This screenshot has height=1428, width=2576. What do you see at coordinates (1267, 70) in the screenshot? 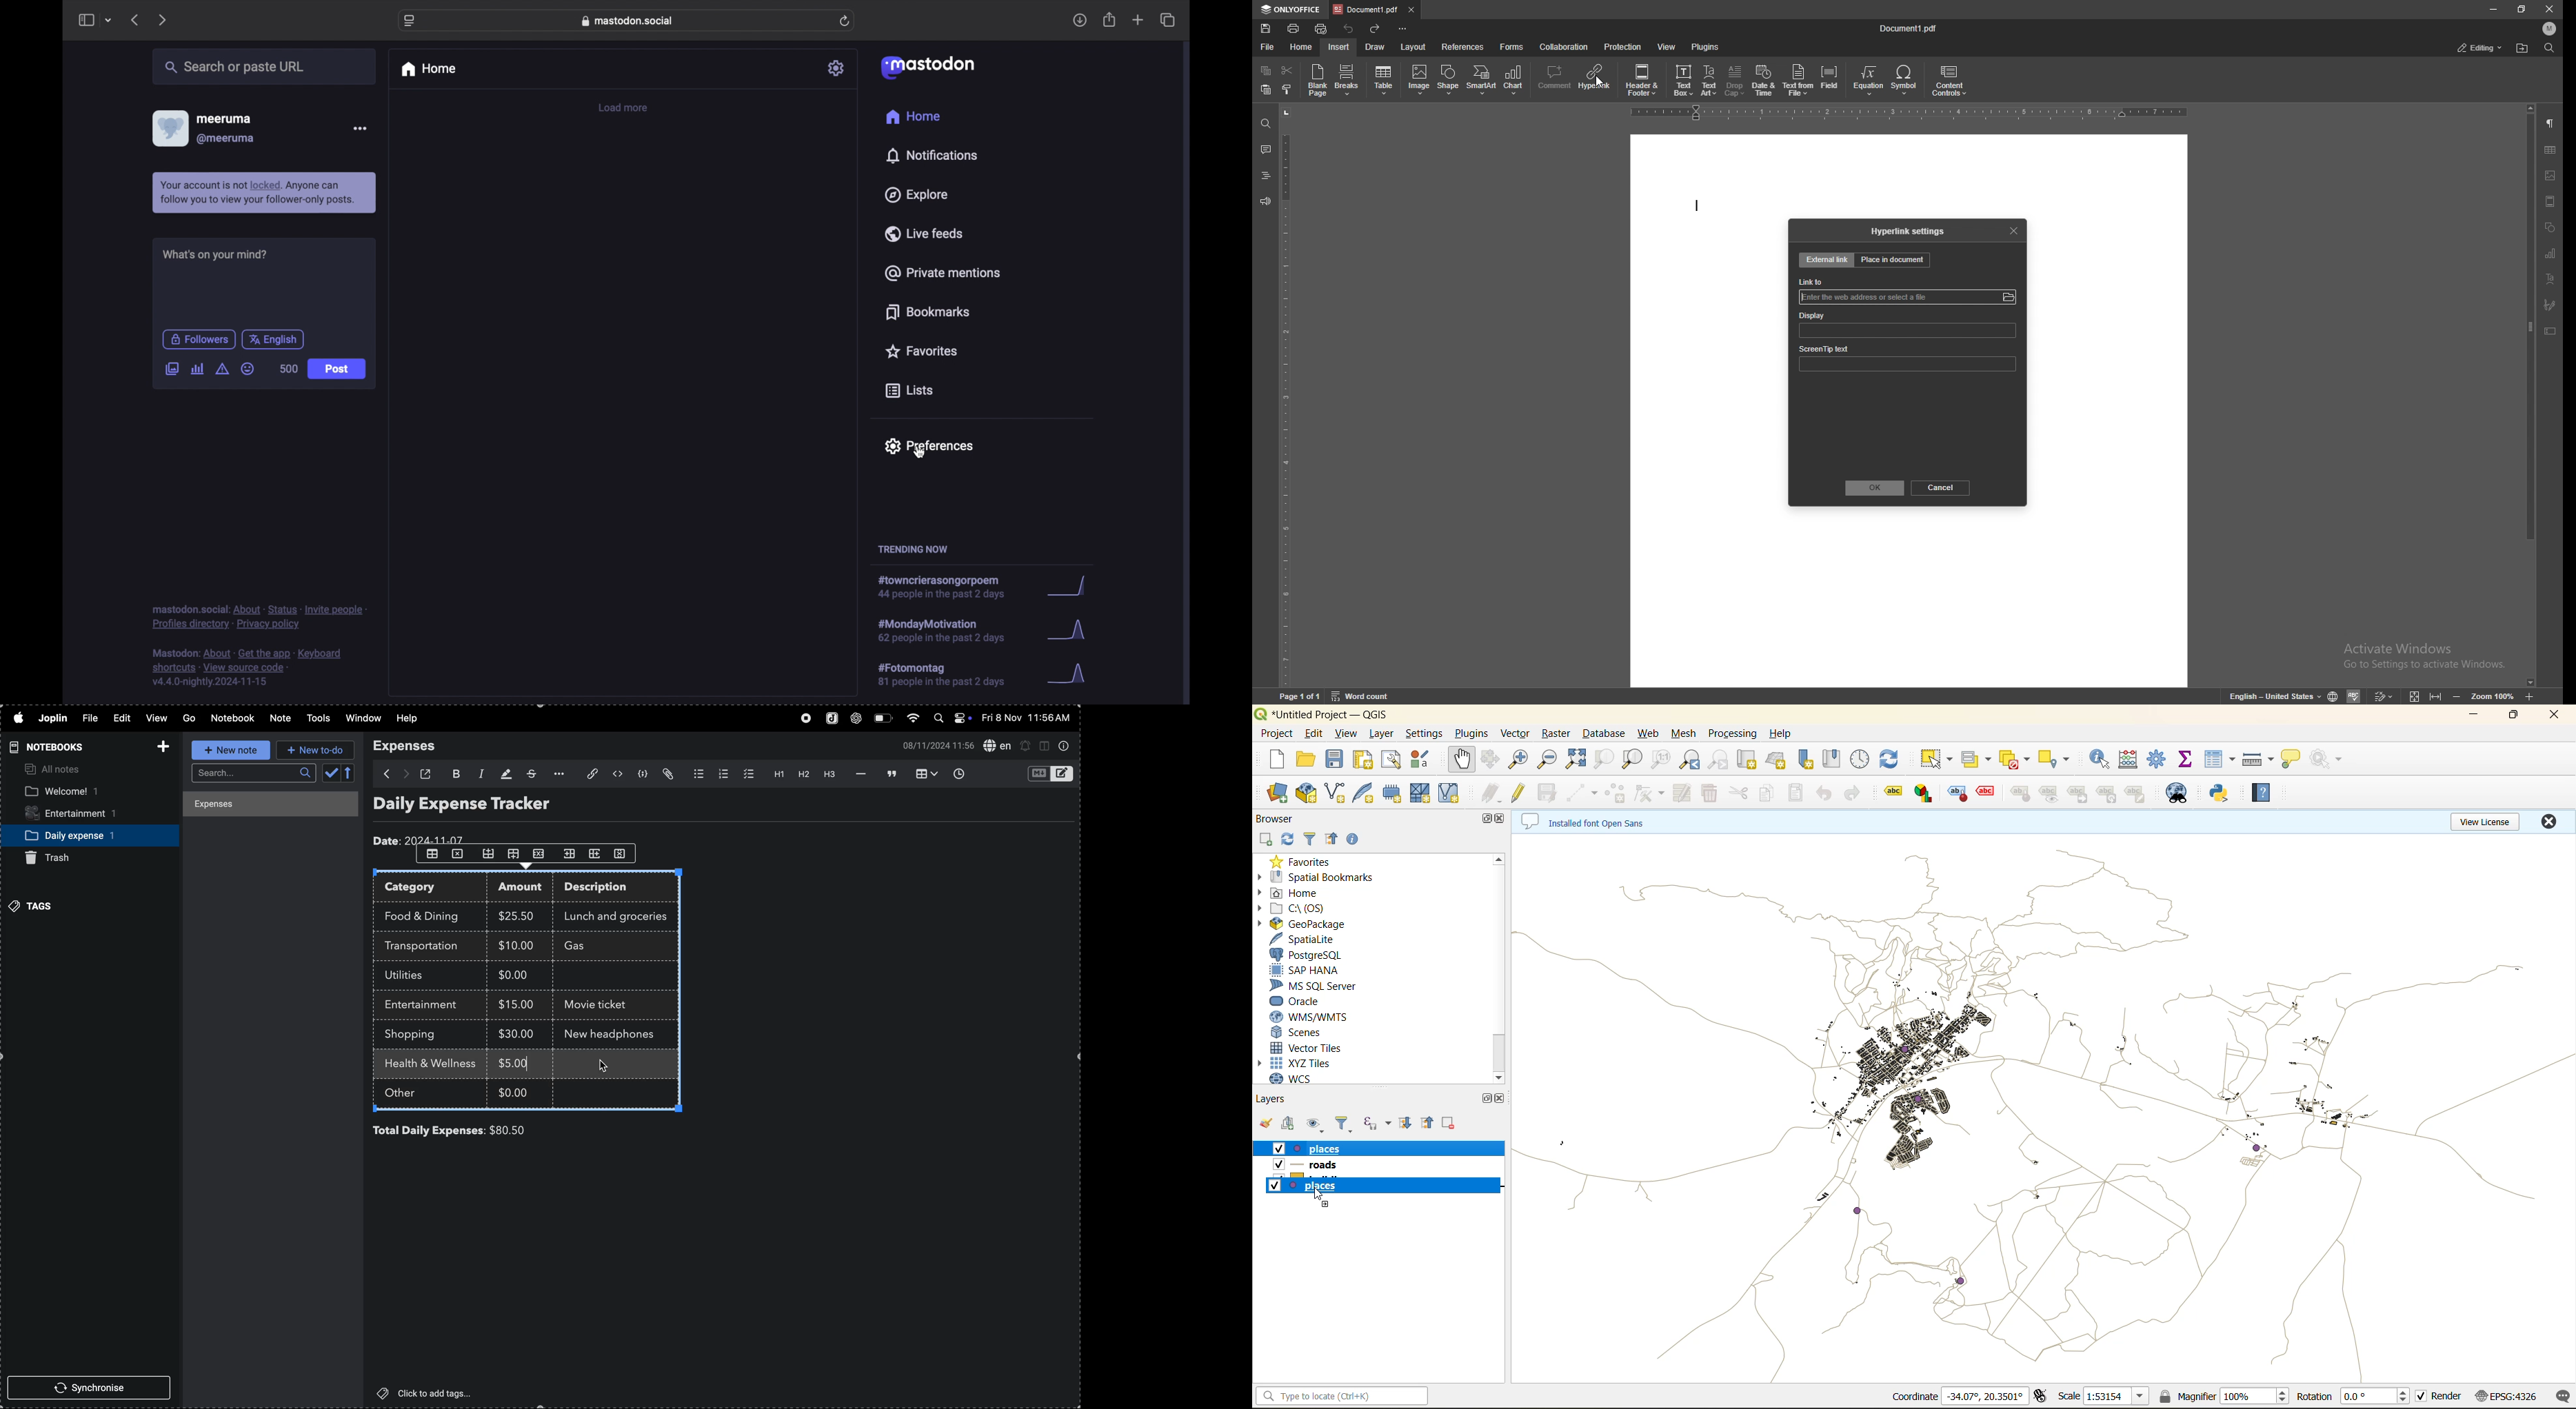
I see `copy` at bounding box center [1267, 70].